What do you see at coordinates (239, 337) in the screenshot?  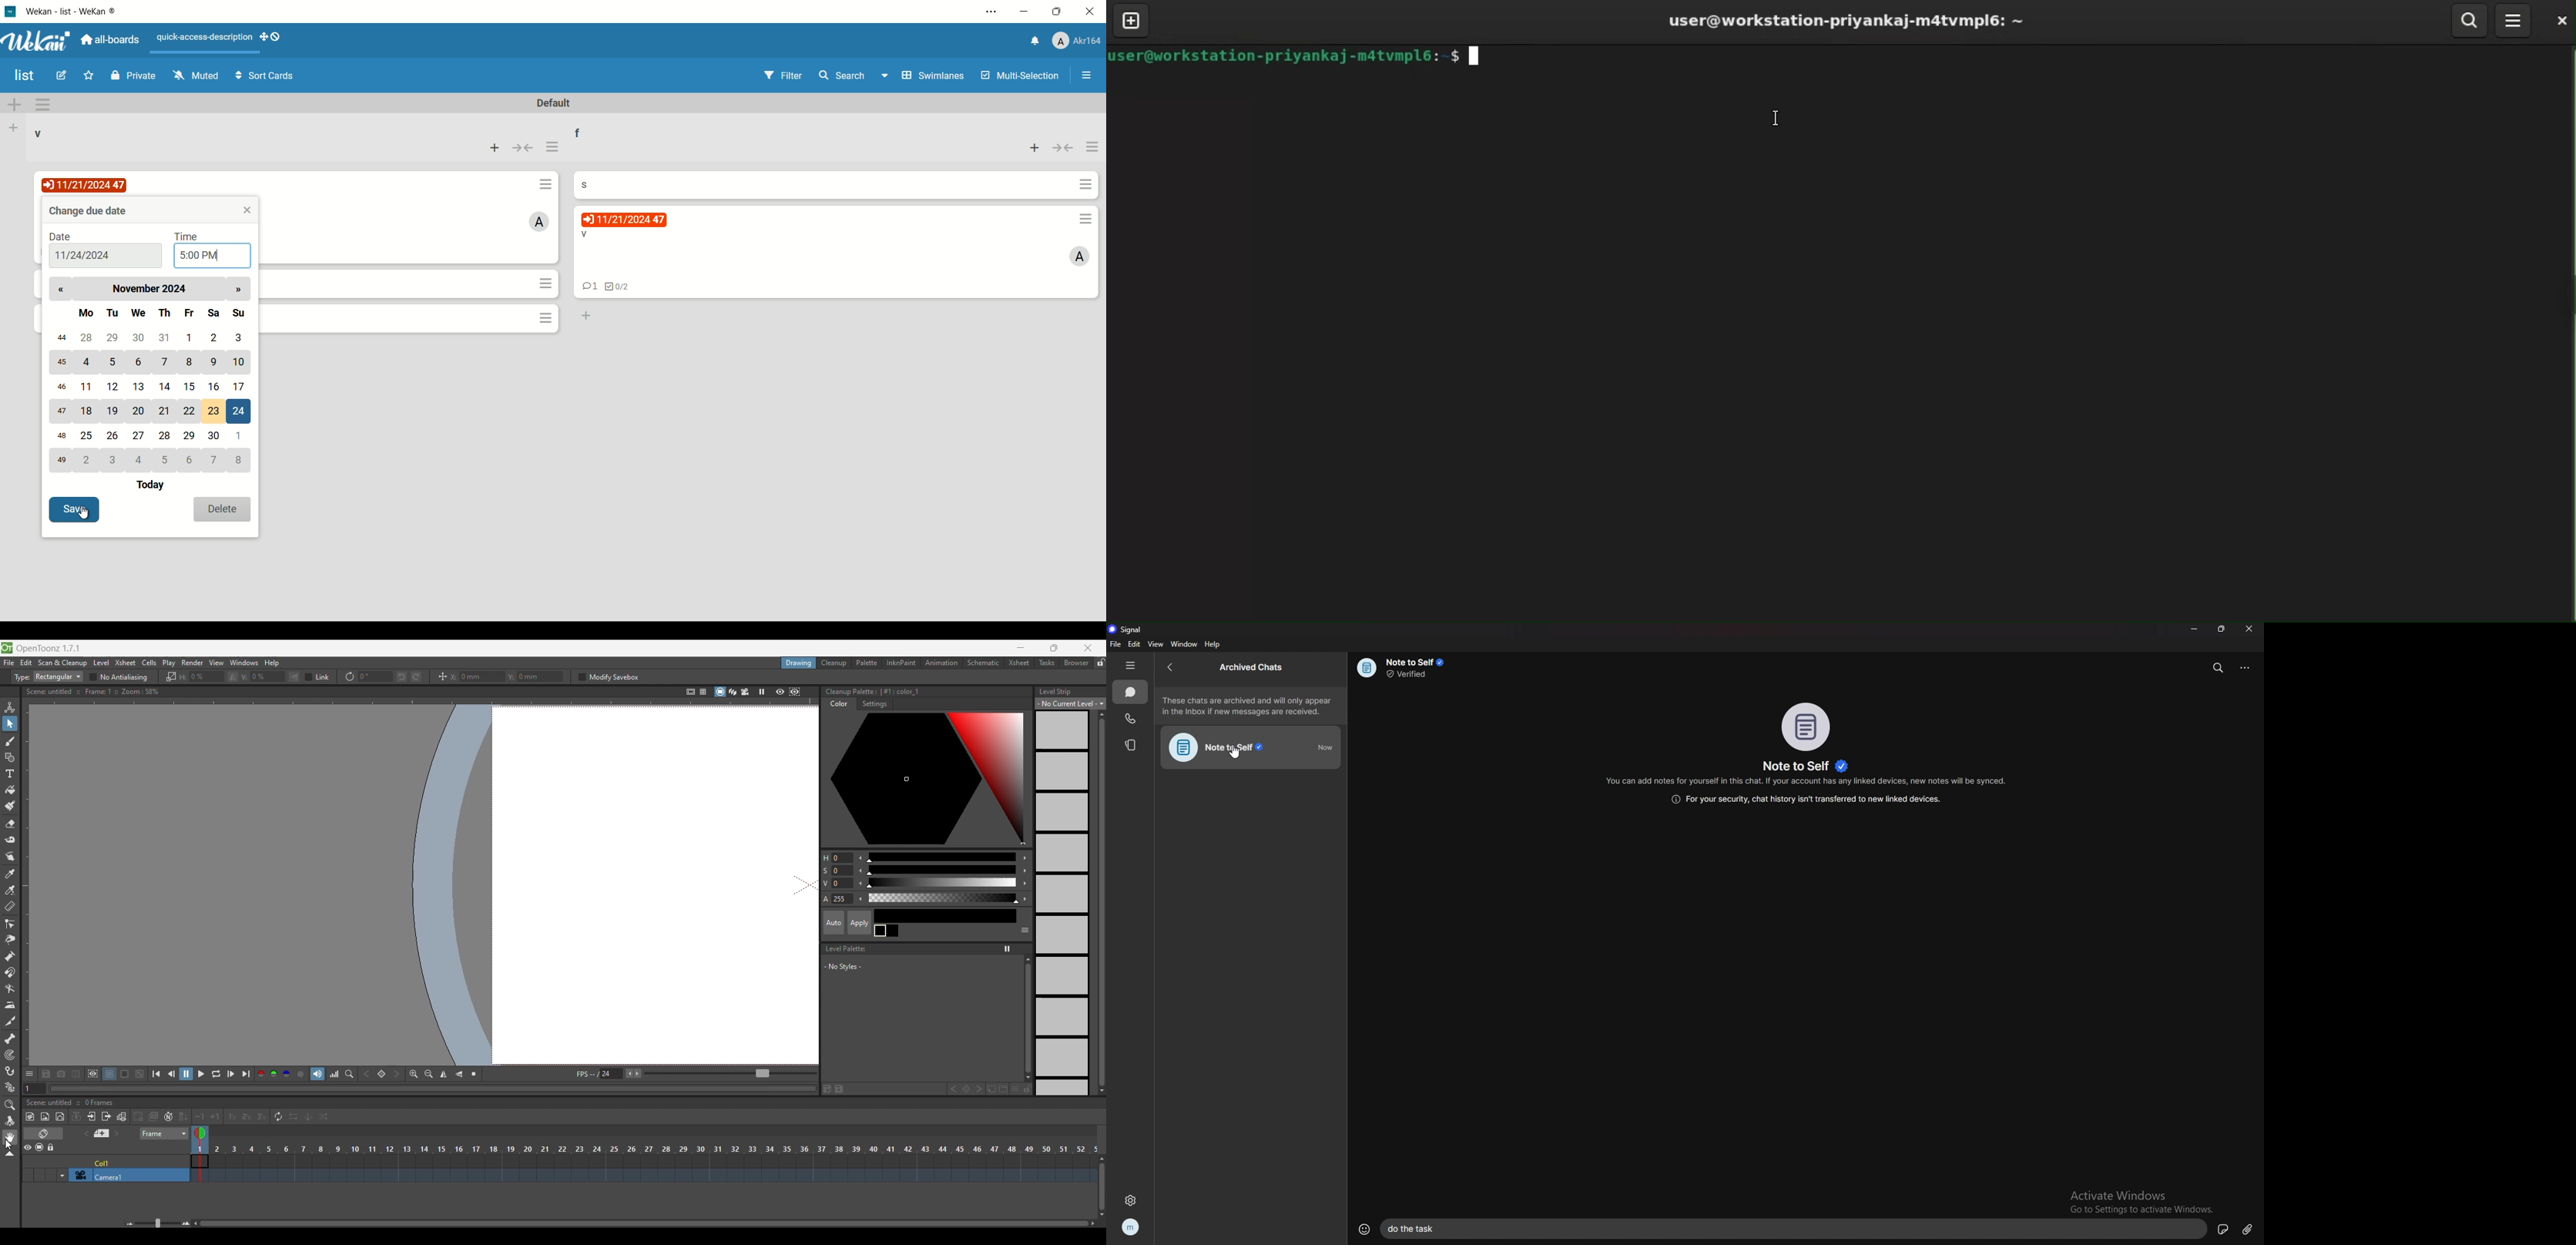 I see `3` at bounding box center [239, 337].